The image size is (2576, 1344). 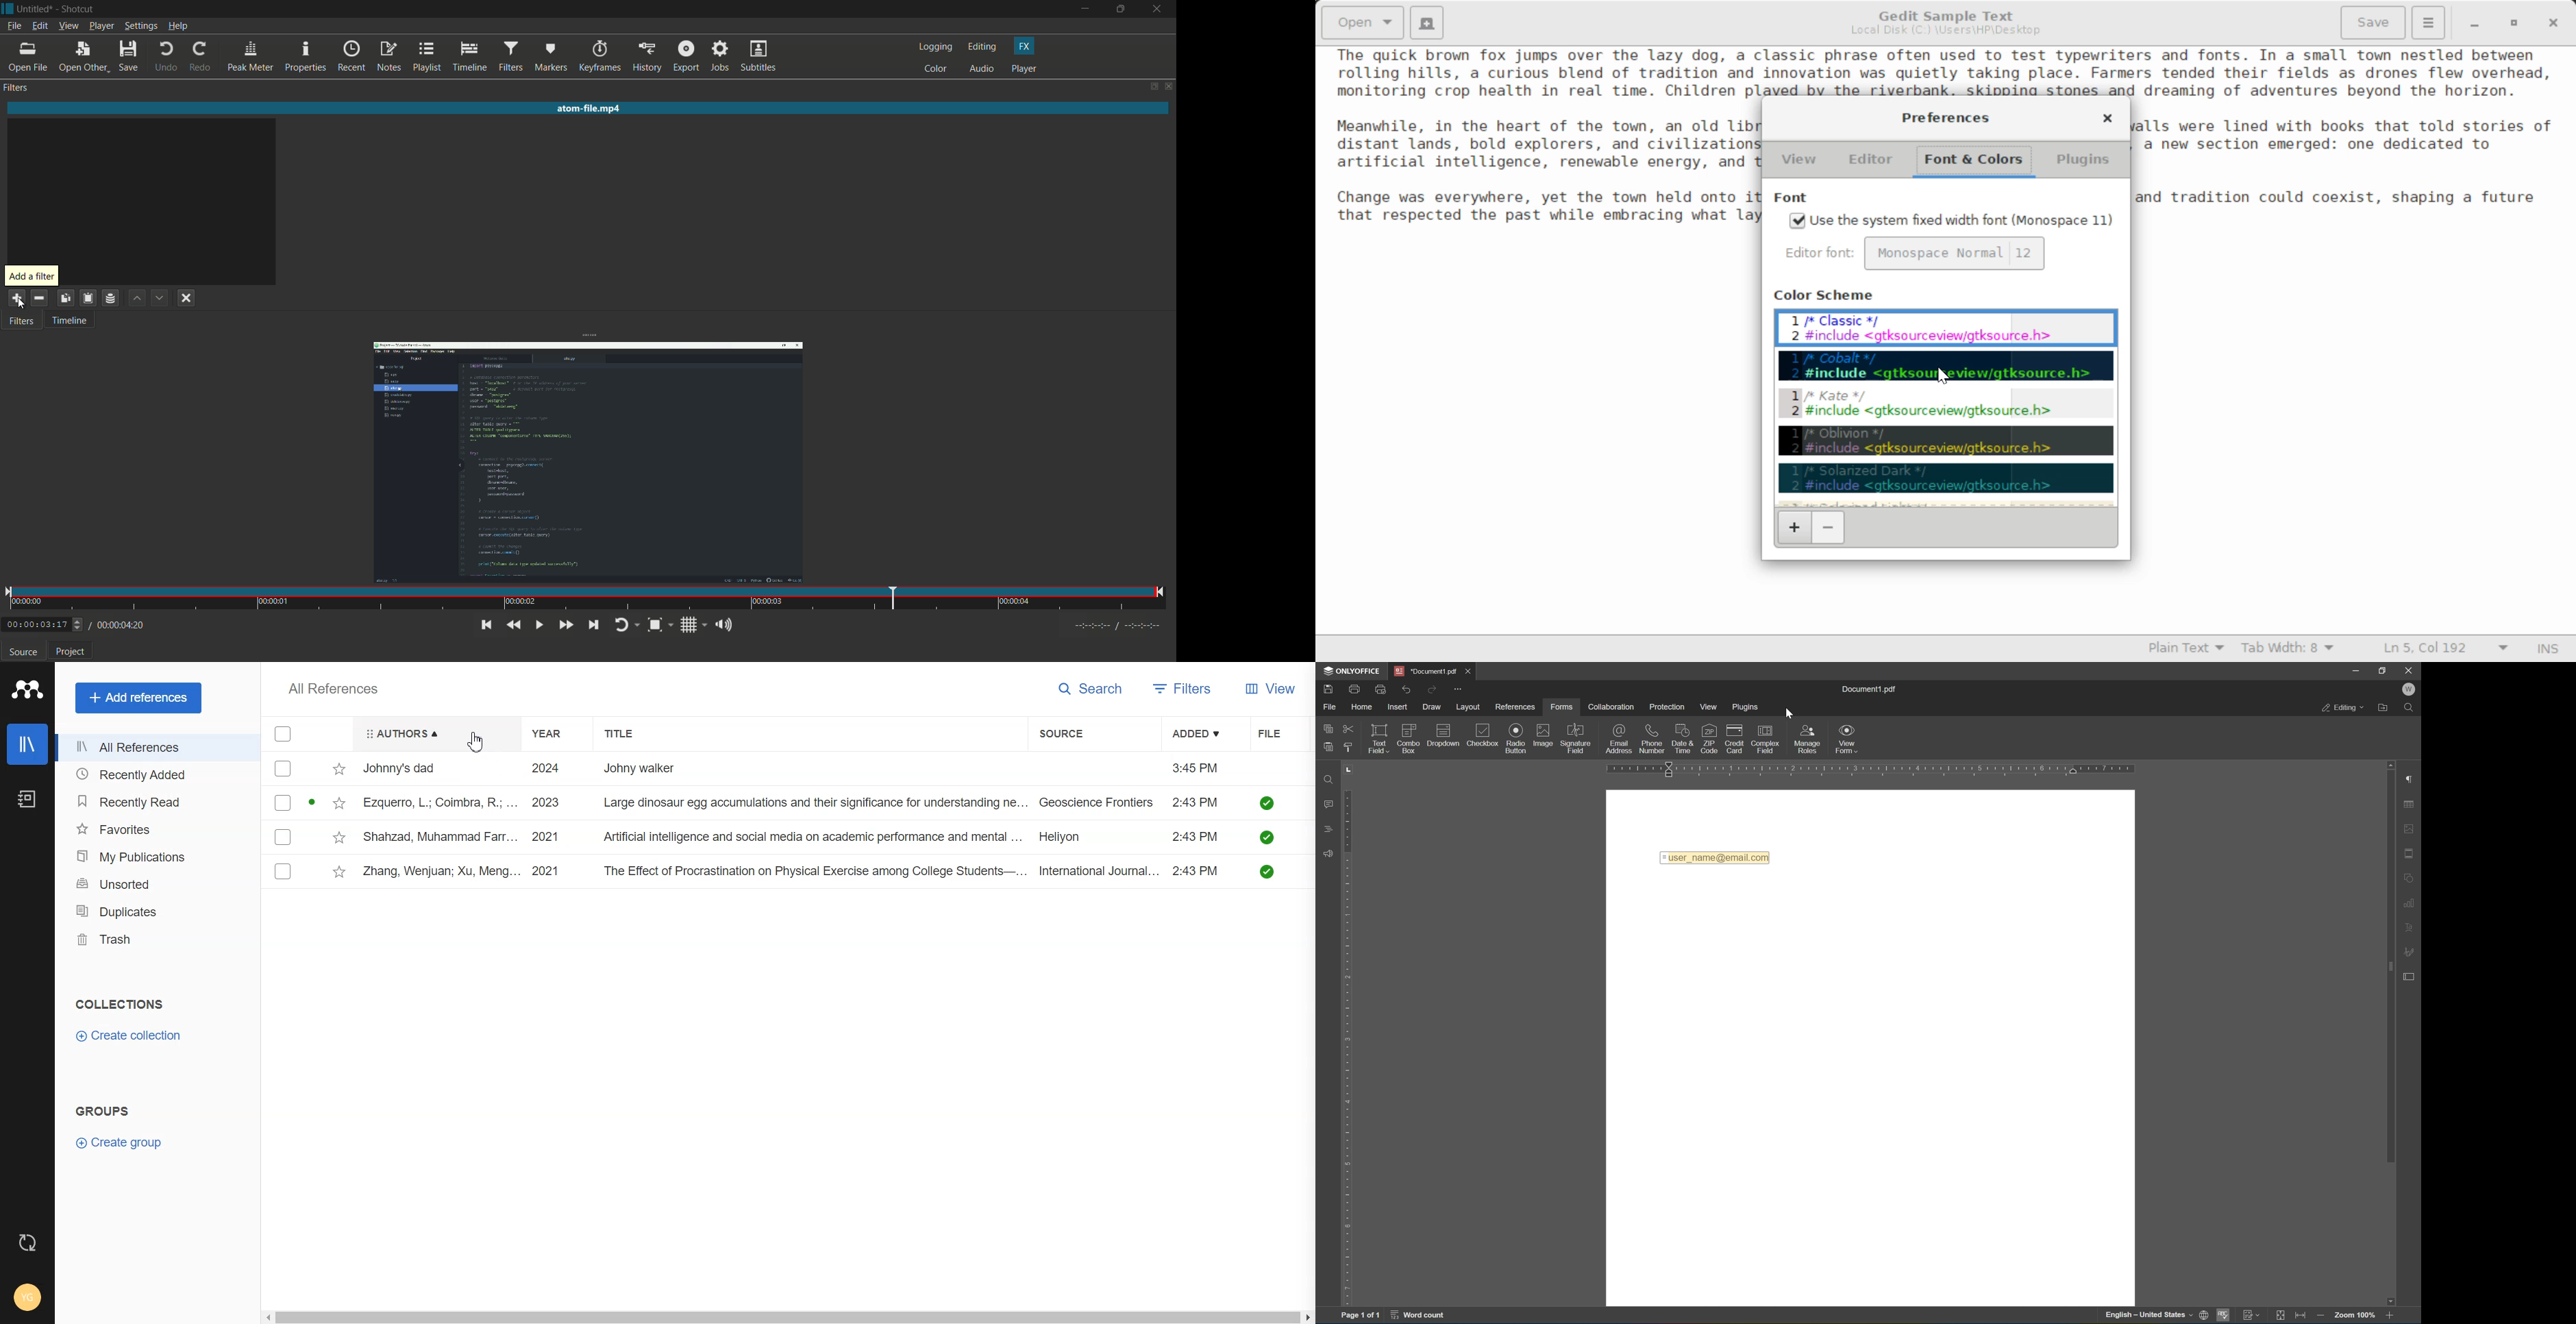 I want to click on Toggle Favorites, so click(x=340, y=803).